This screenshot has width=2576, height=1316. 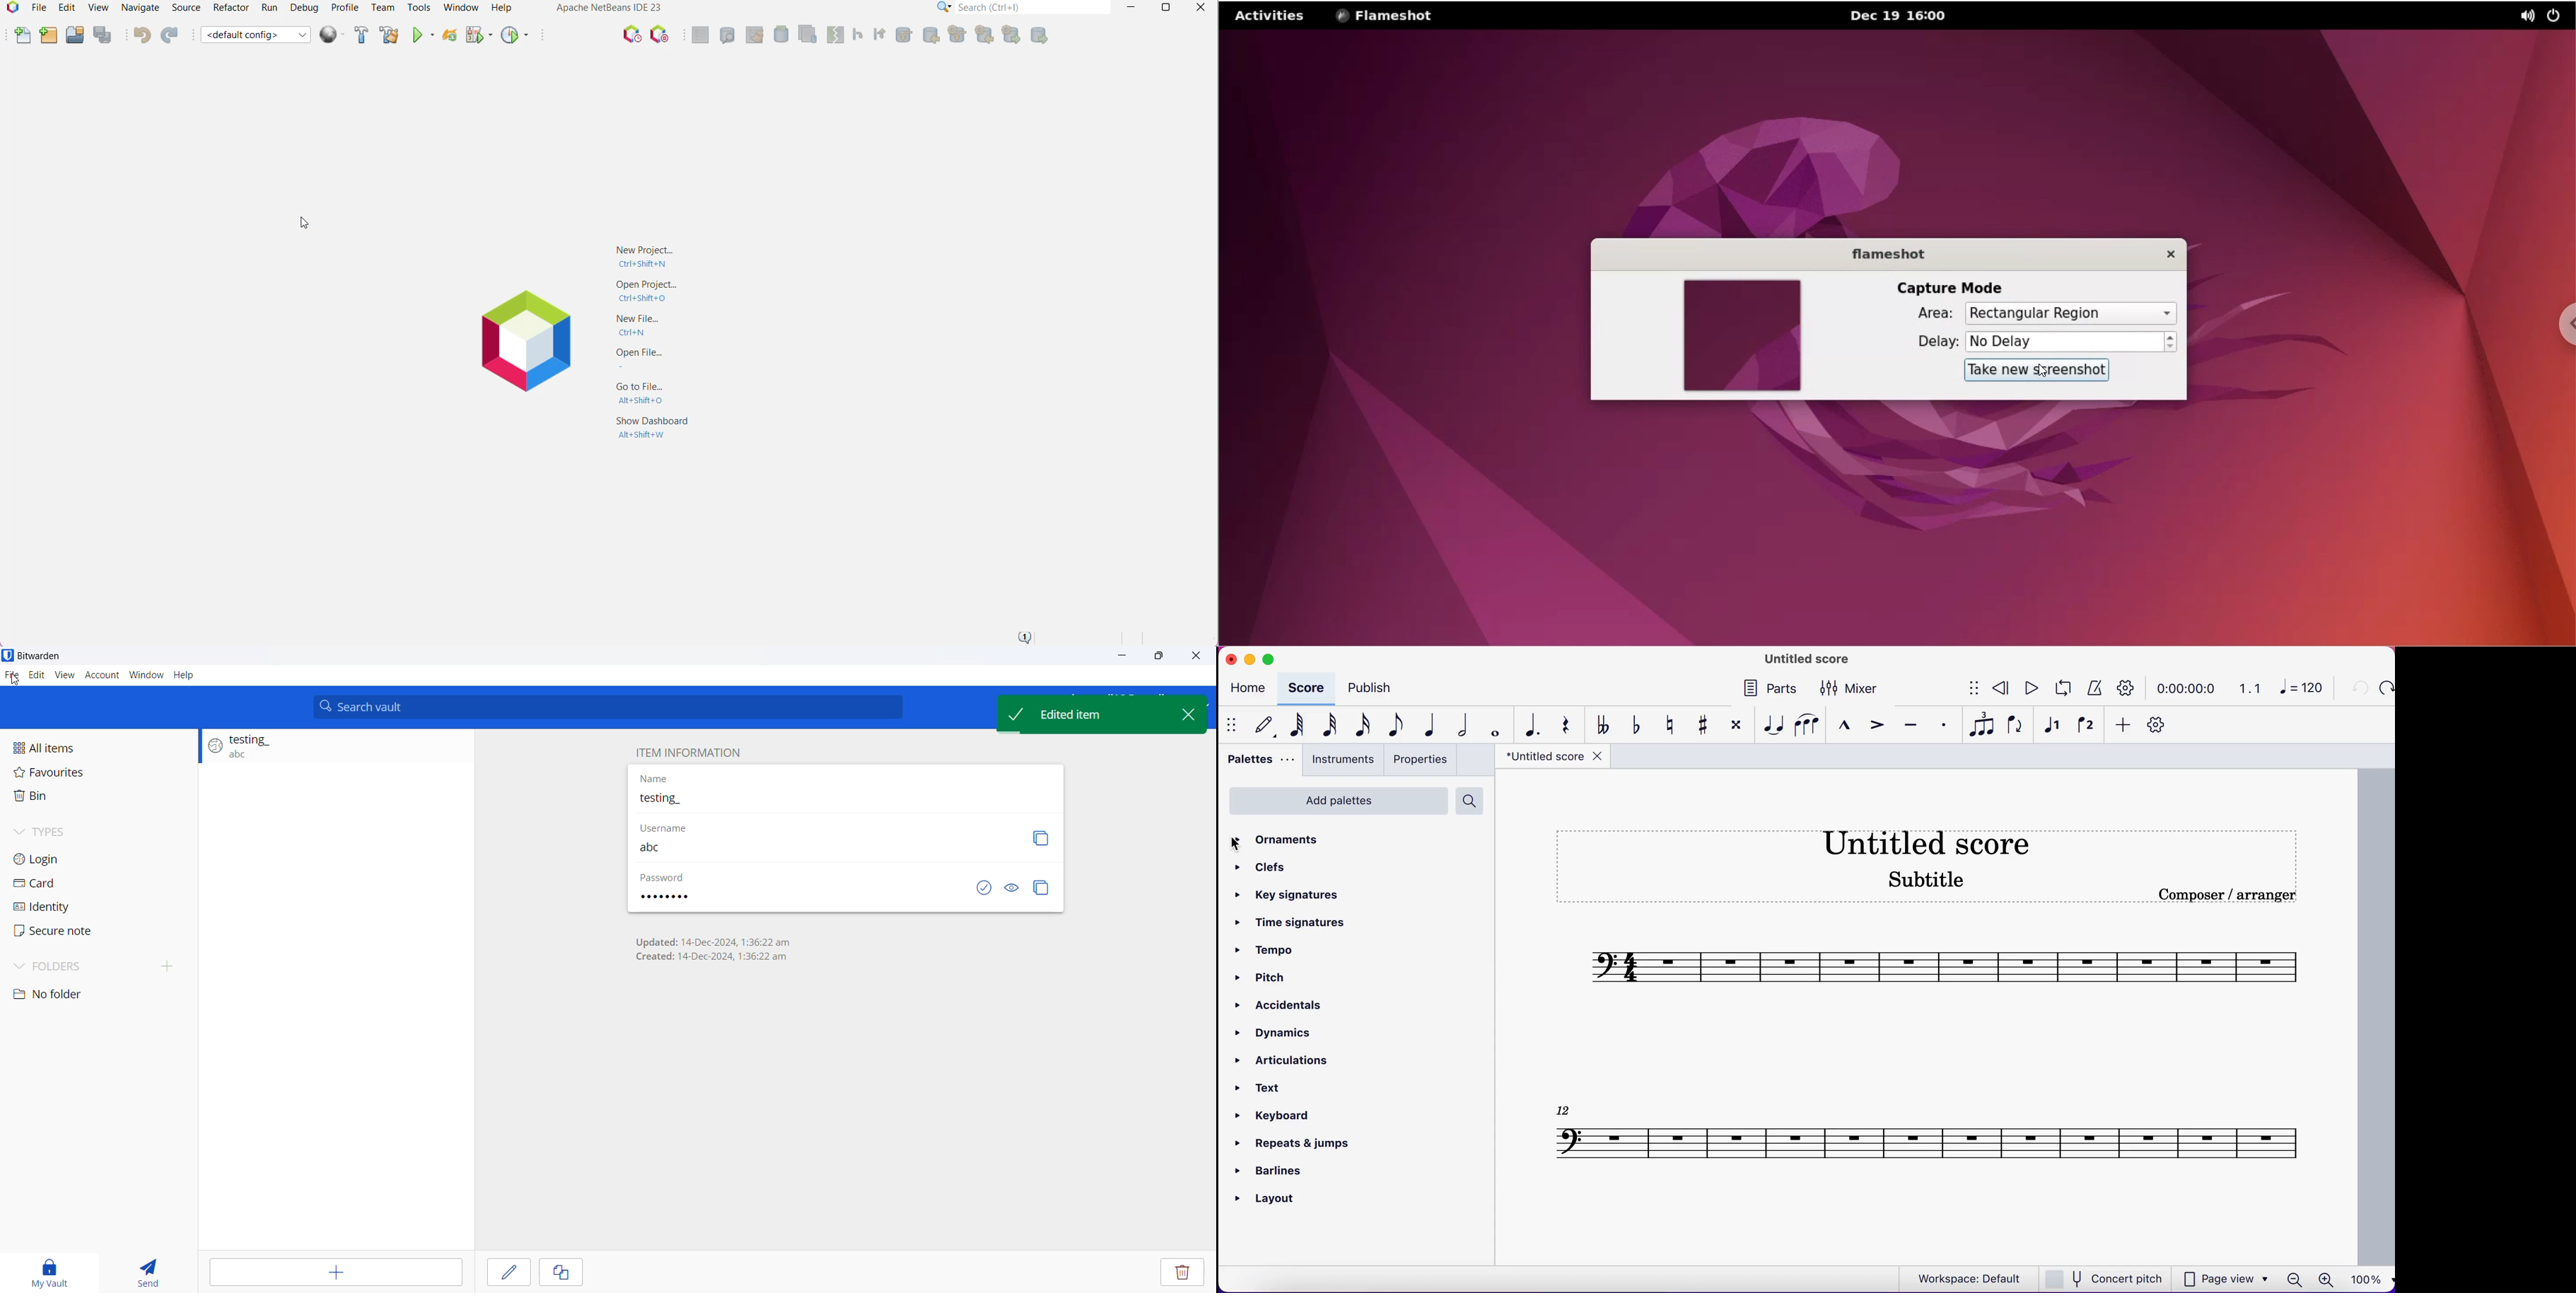 I want to click on playback settings, so click(x=2129, y=687).